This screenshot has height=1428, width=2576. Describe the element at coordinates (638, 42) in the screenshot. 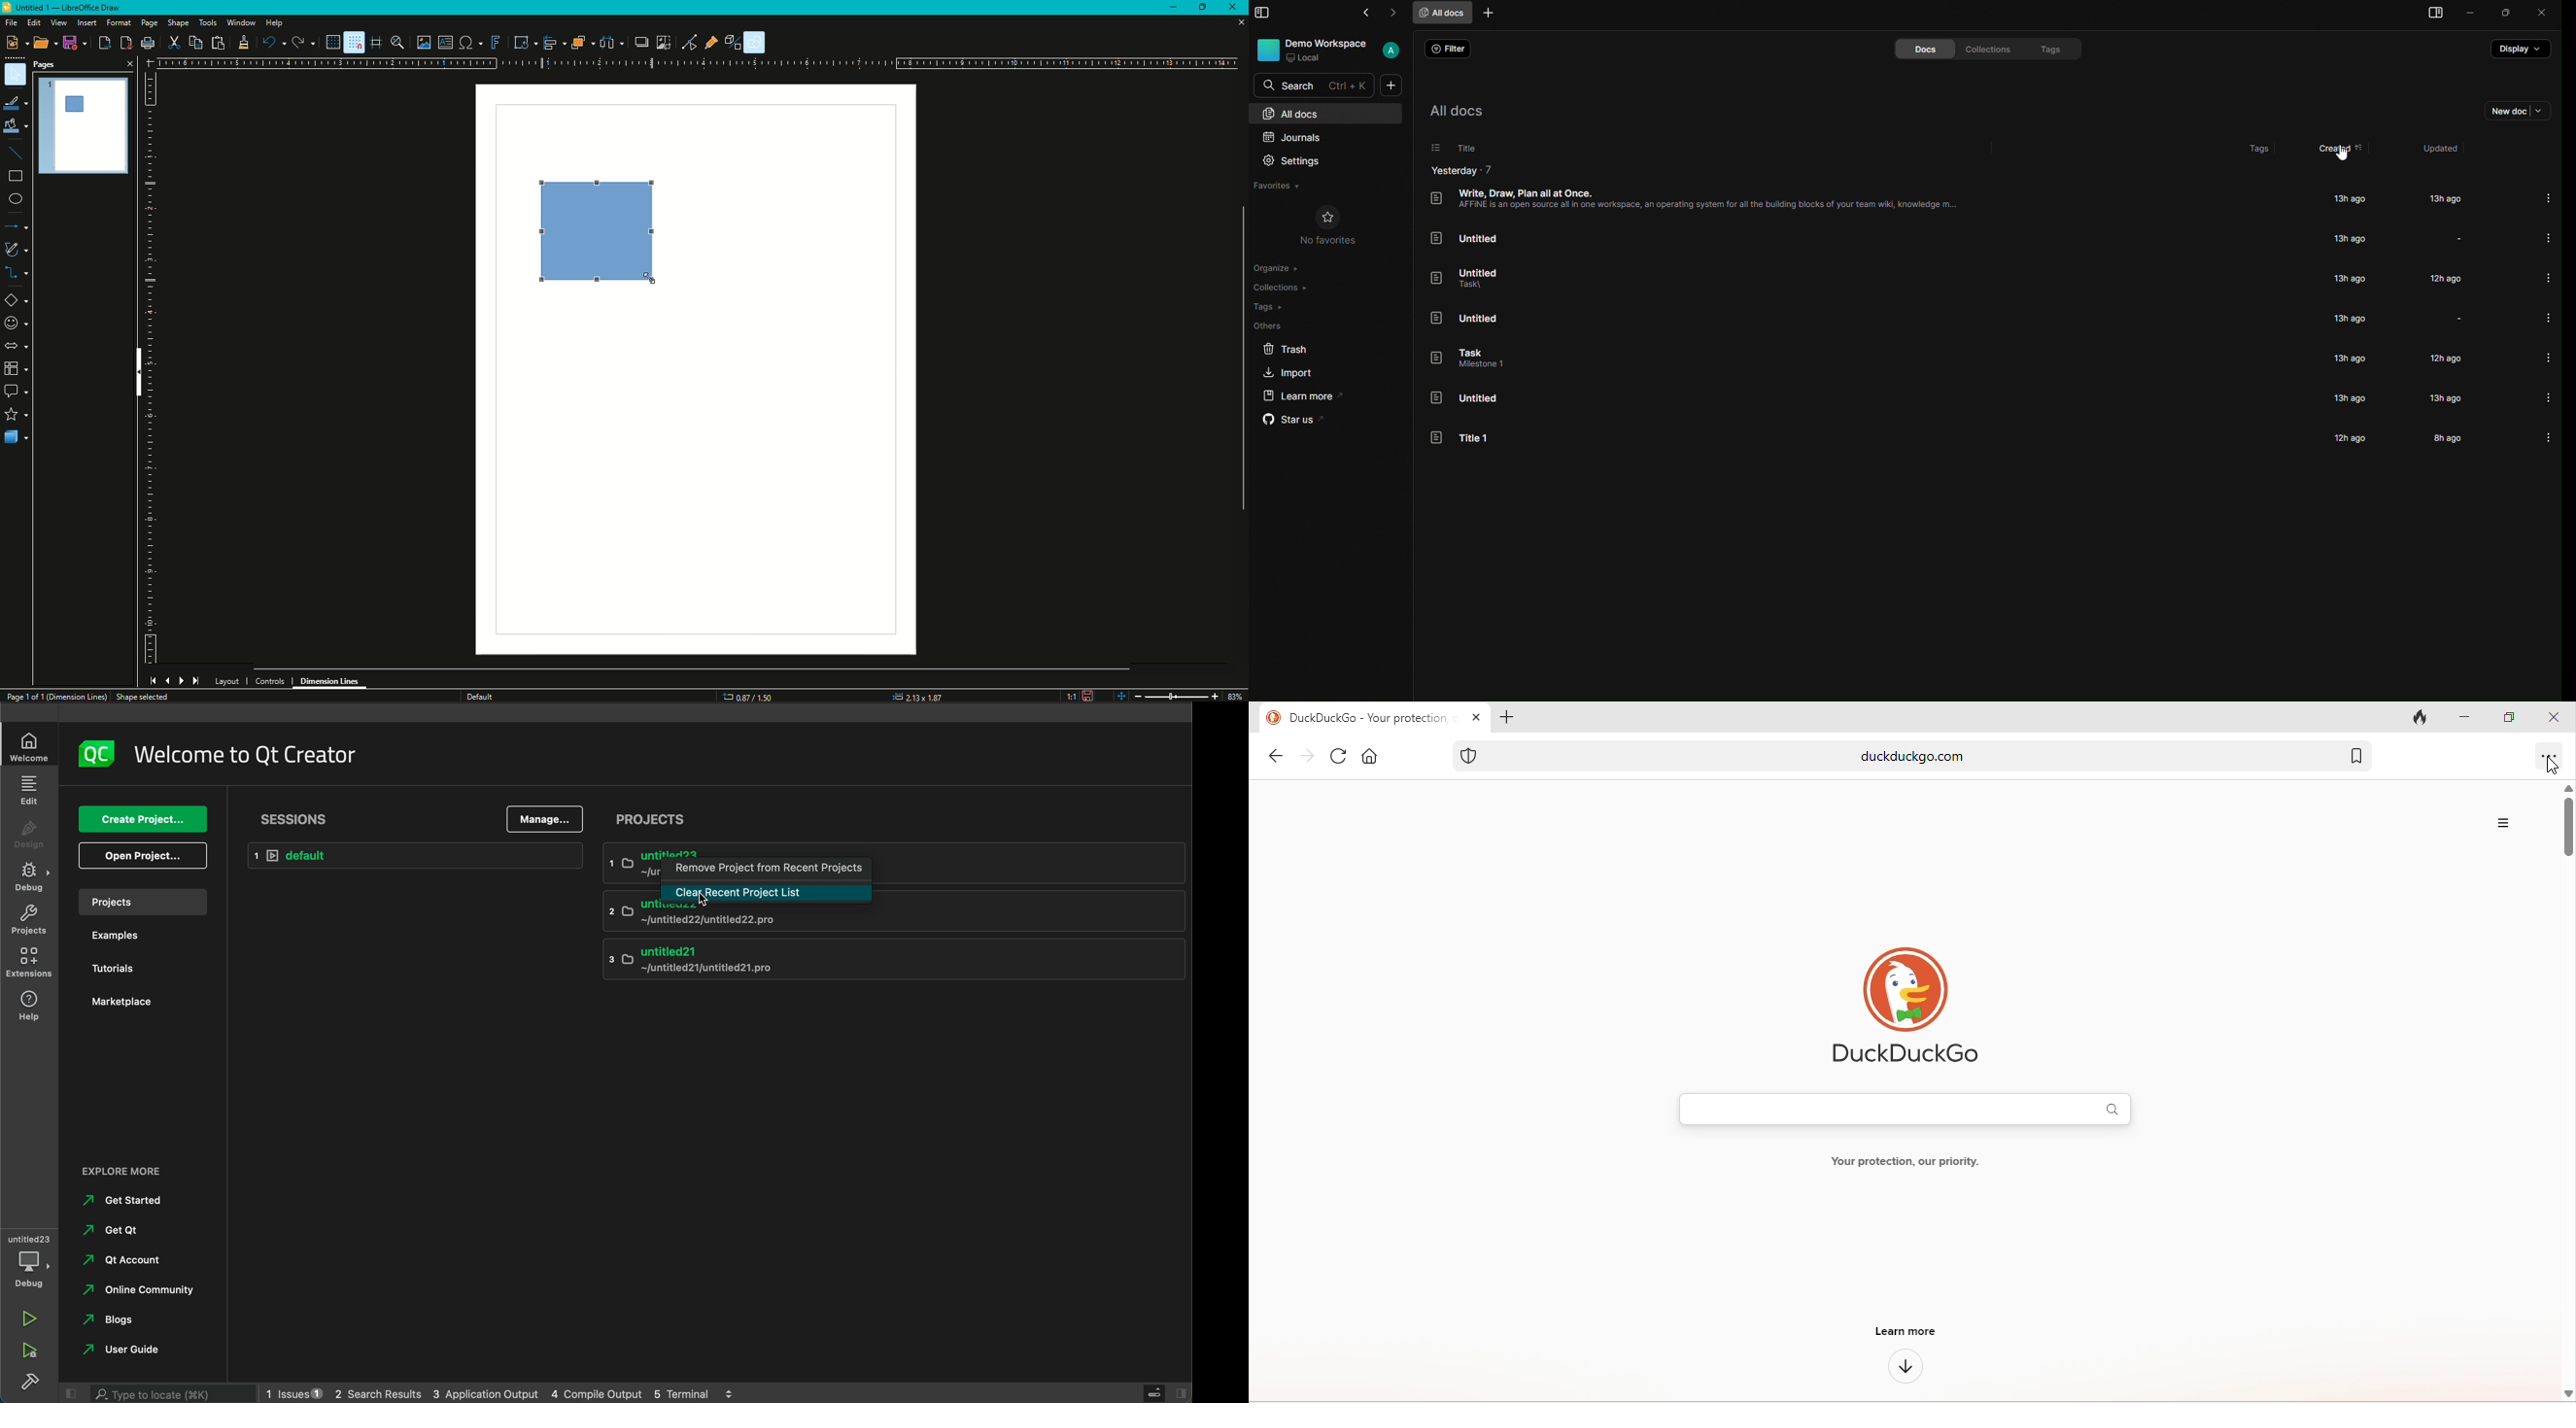

I see `Shadow` at that location.